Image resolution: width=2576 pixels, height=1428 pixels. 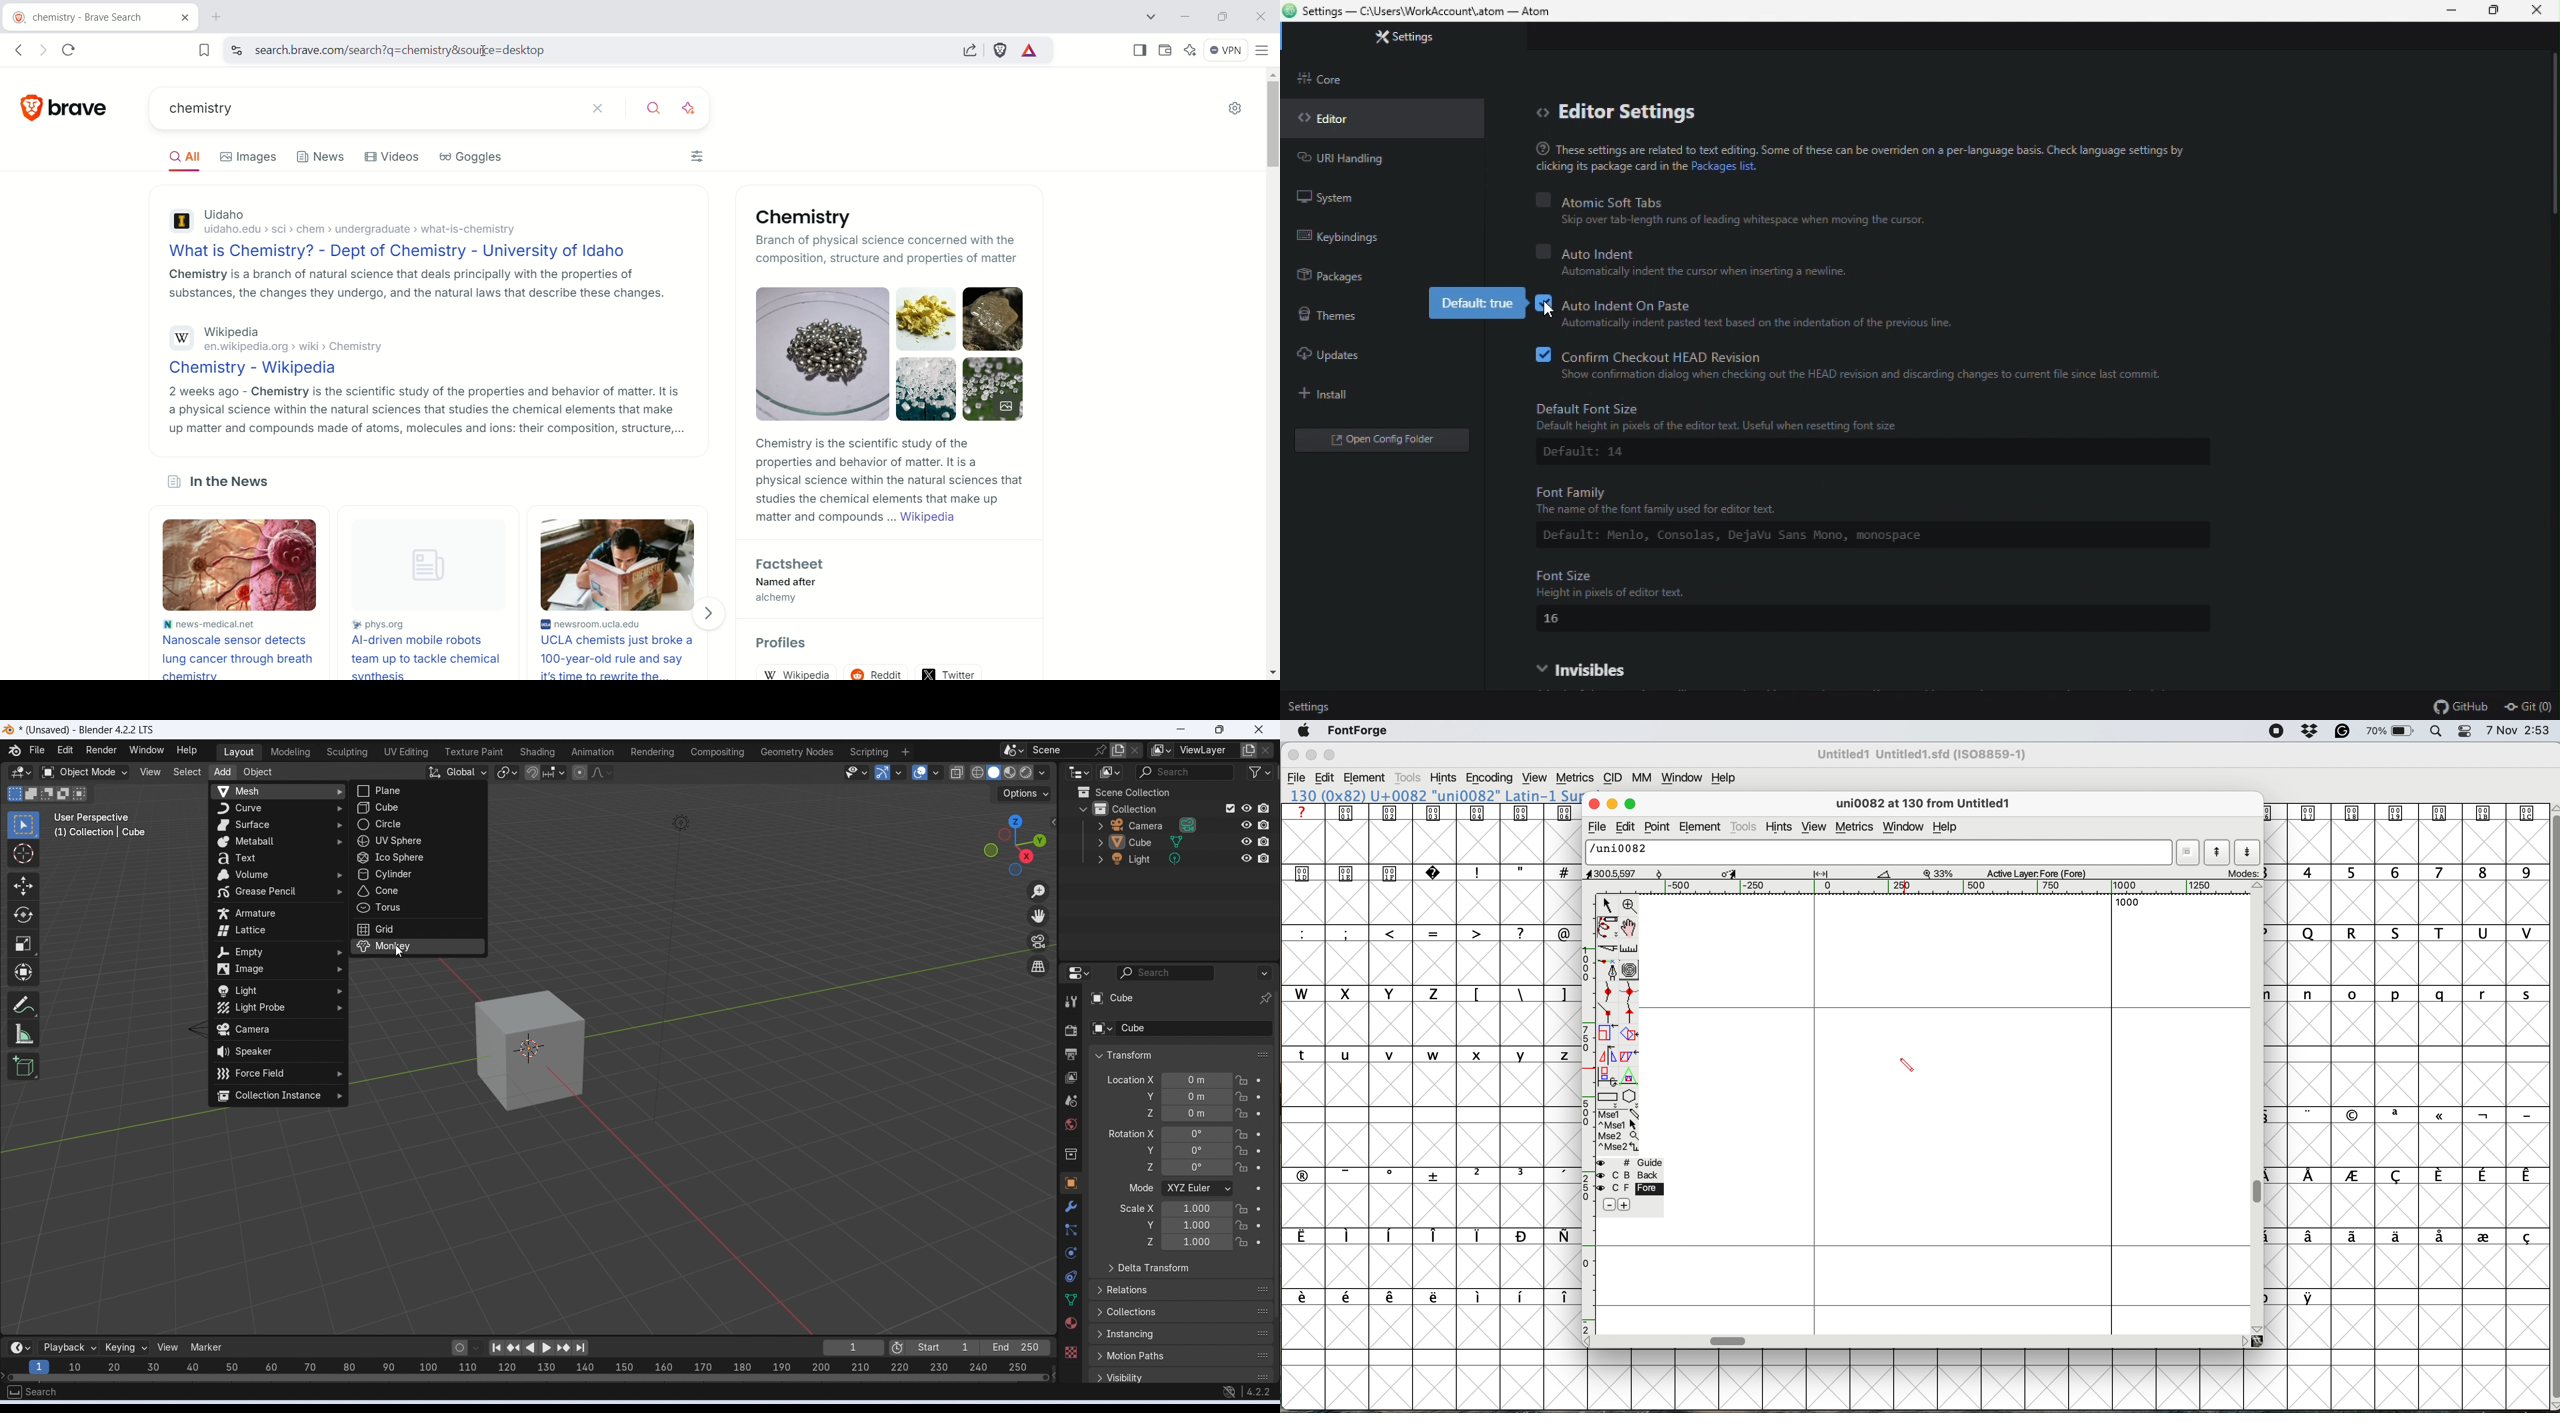 What do you see at coordinates (2342, 731) in the screenshot?
I see `grammarly` at bounding box center [2342, 731].